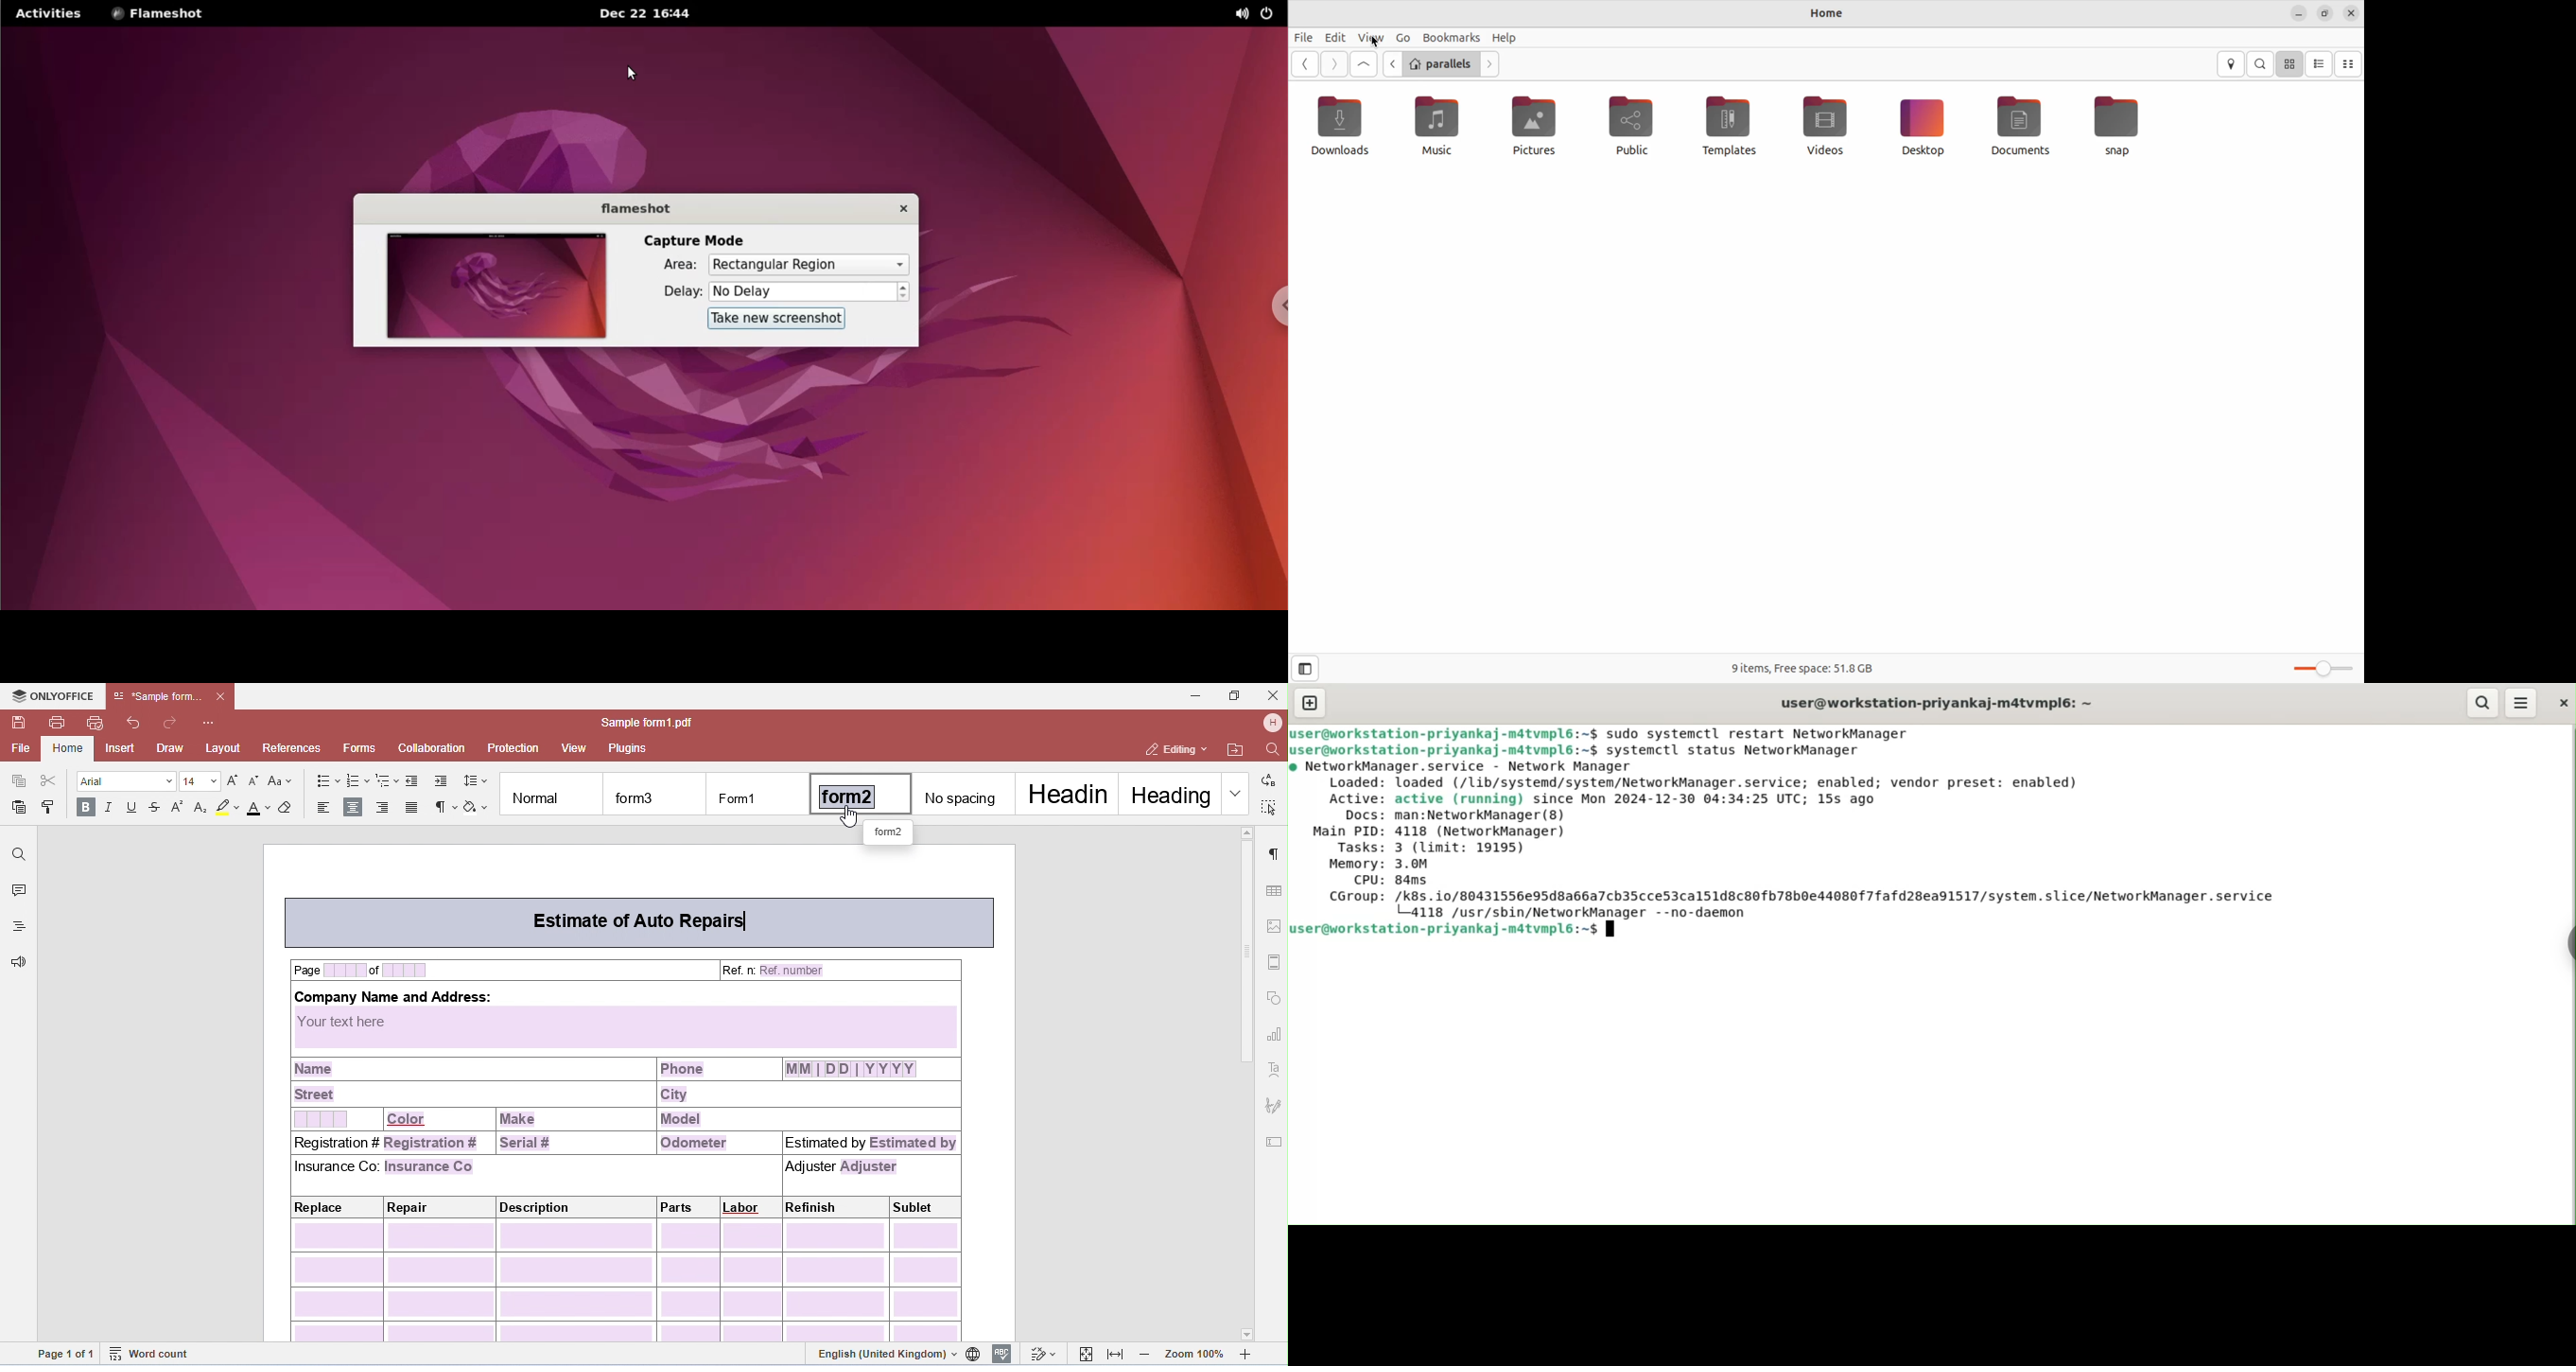  I want to click on minimize, so click(2296, 13).